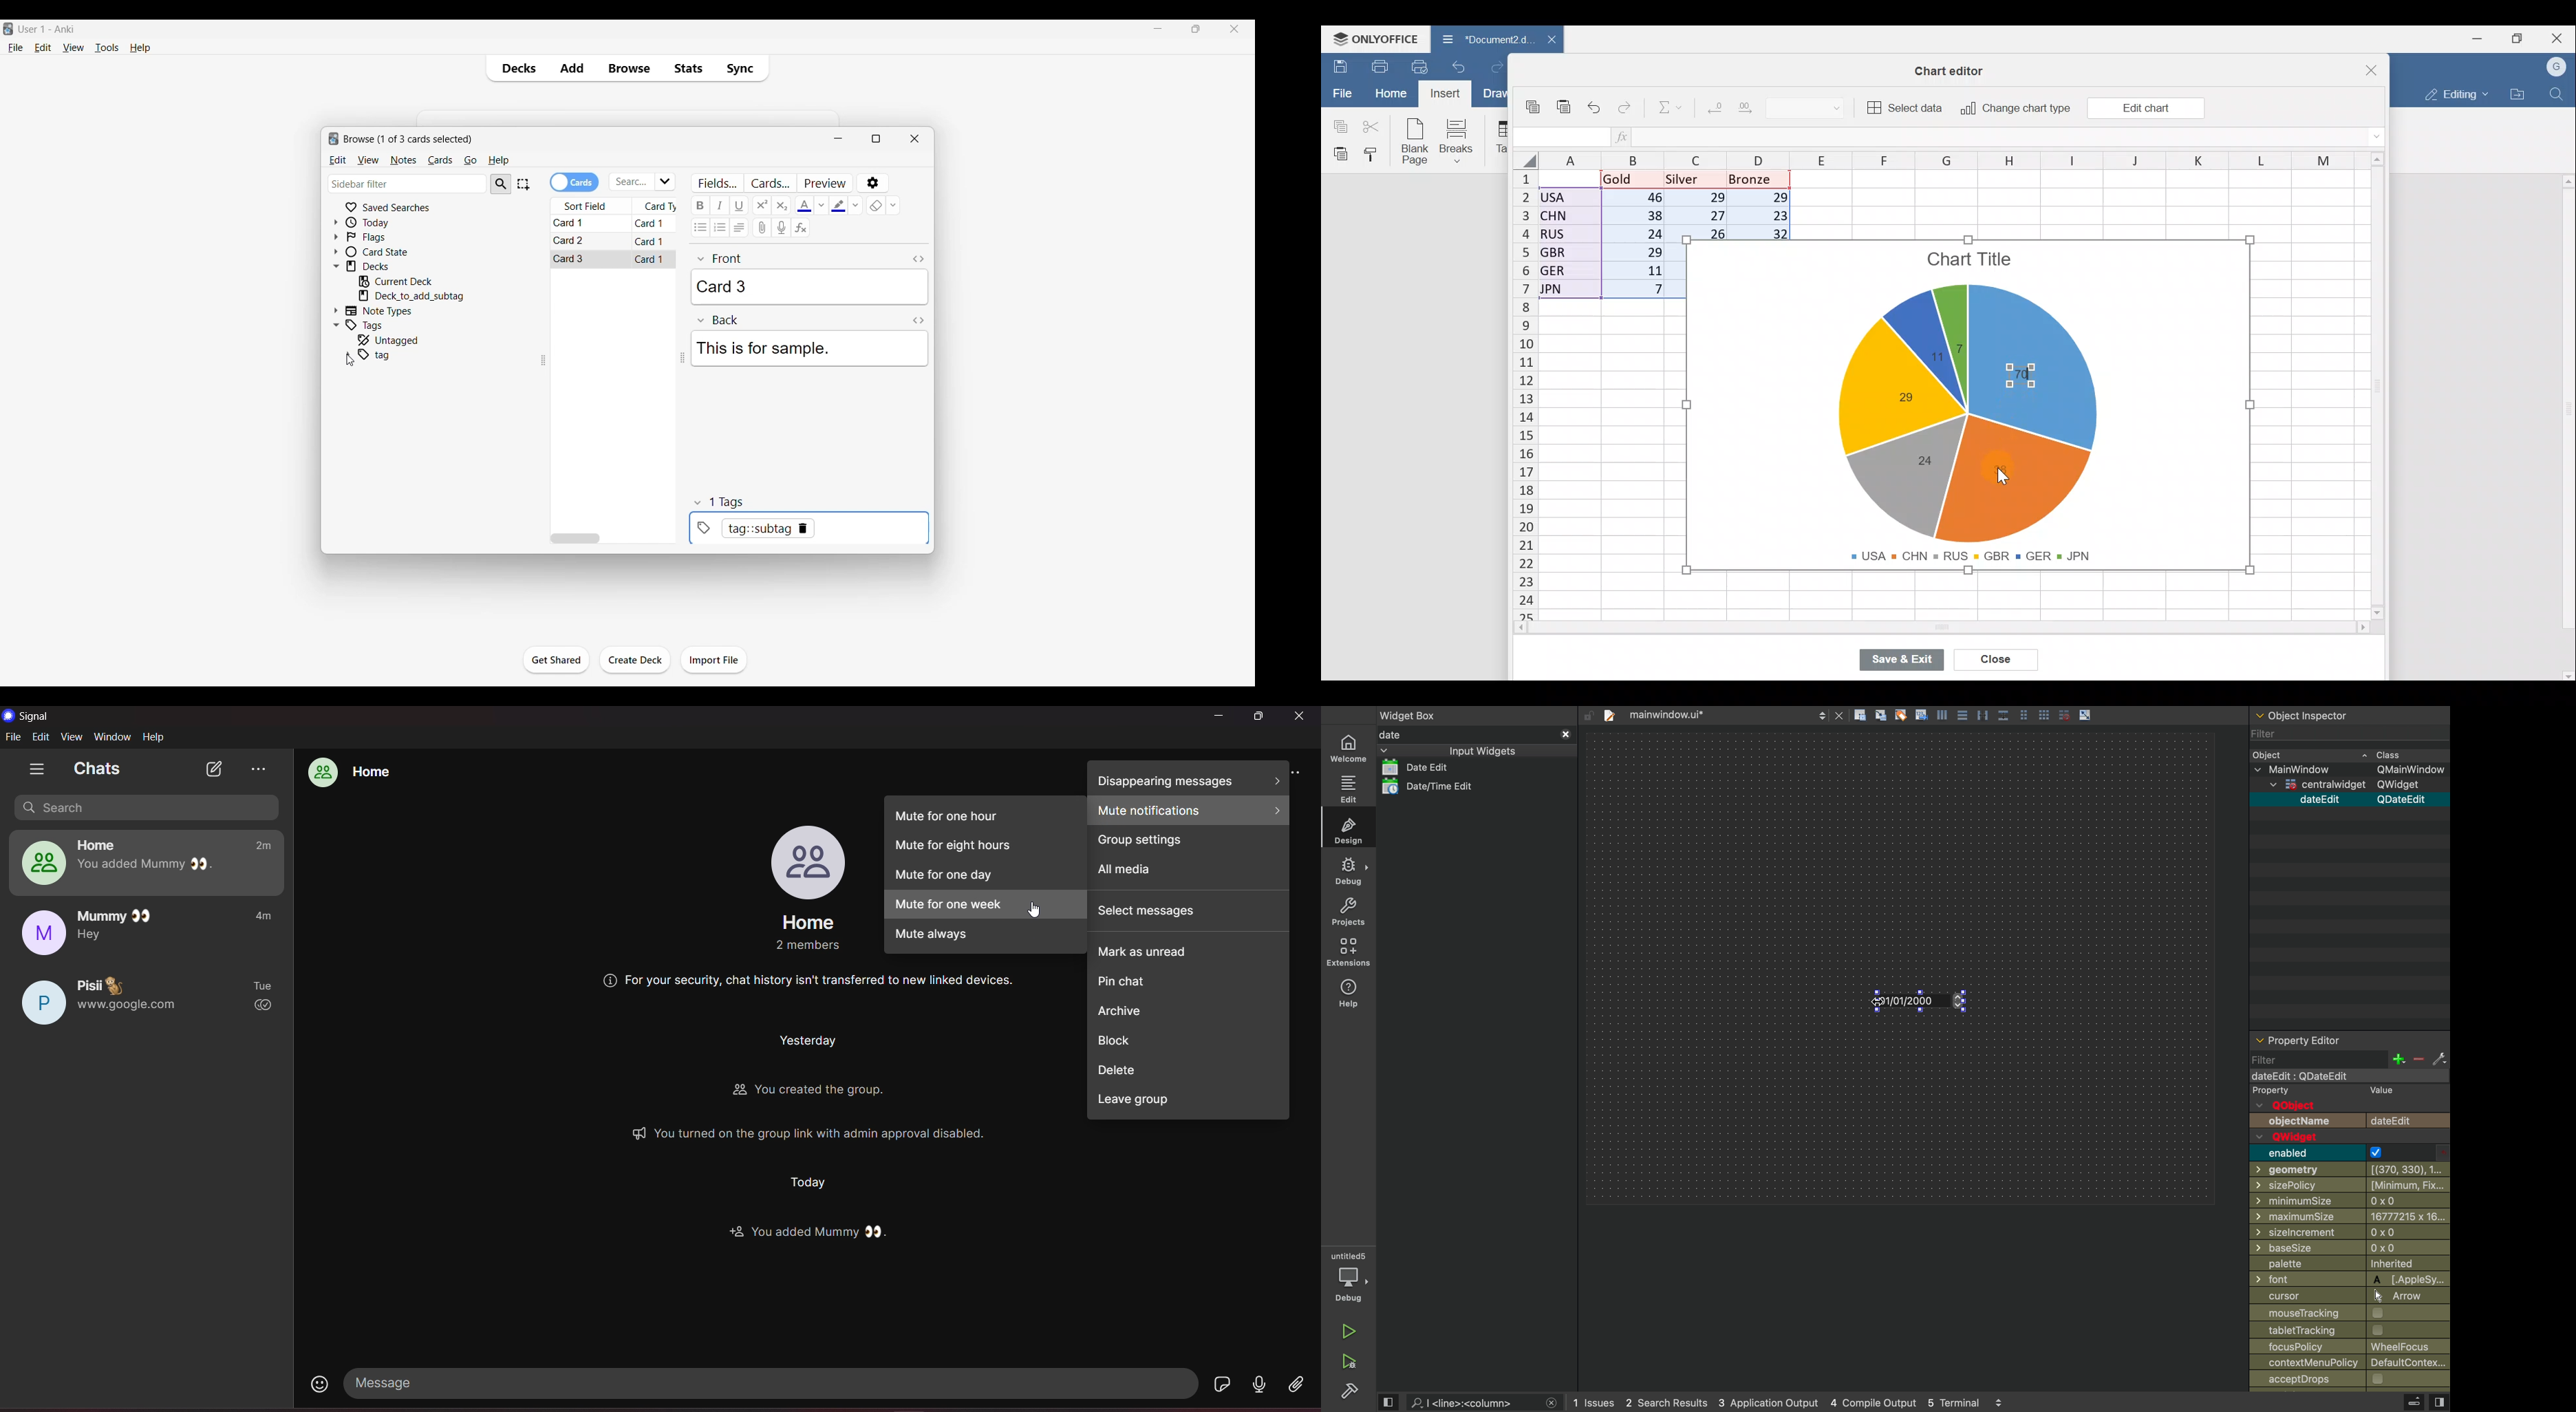 The width and height of the screenshot is (2576, 1428). I want to click on next/back, so click(1821, 714).